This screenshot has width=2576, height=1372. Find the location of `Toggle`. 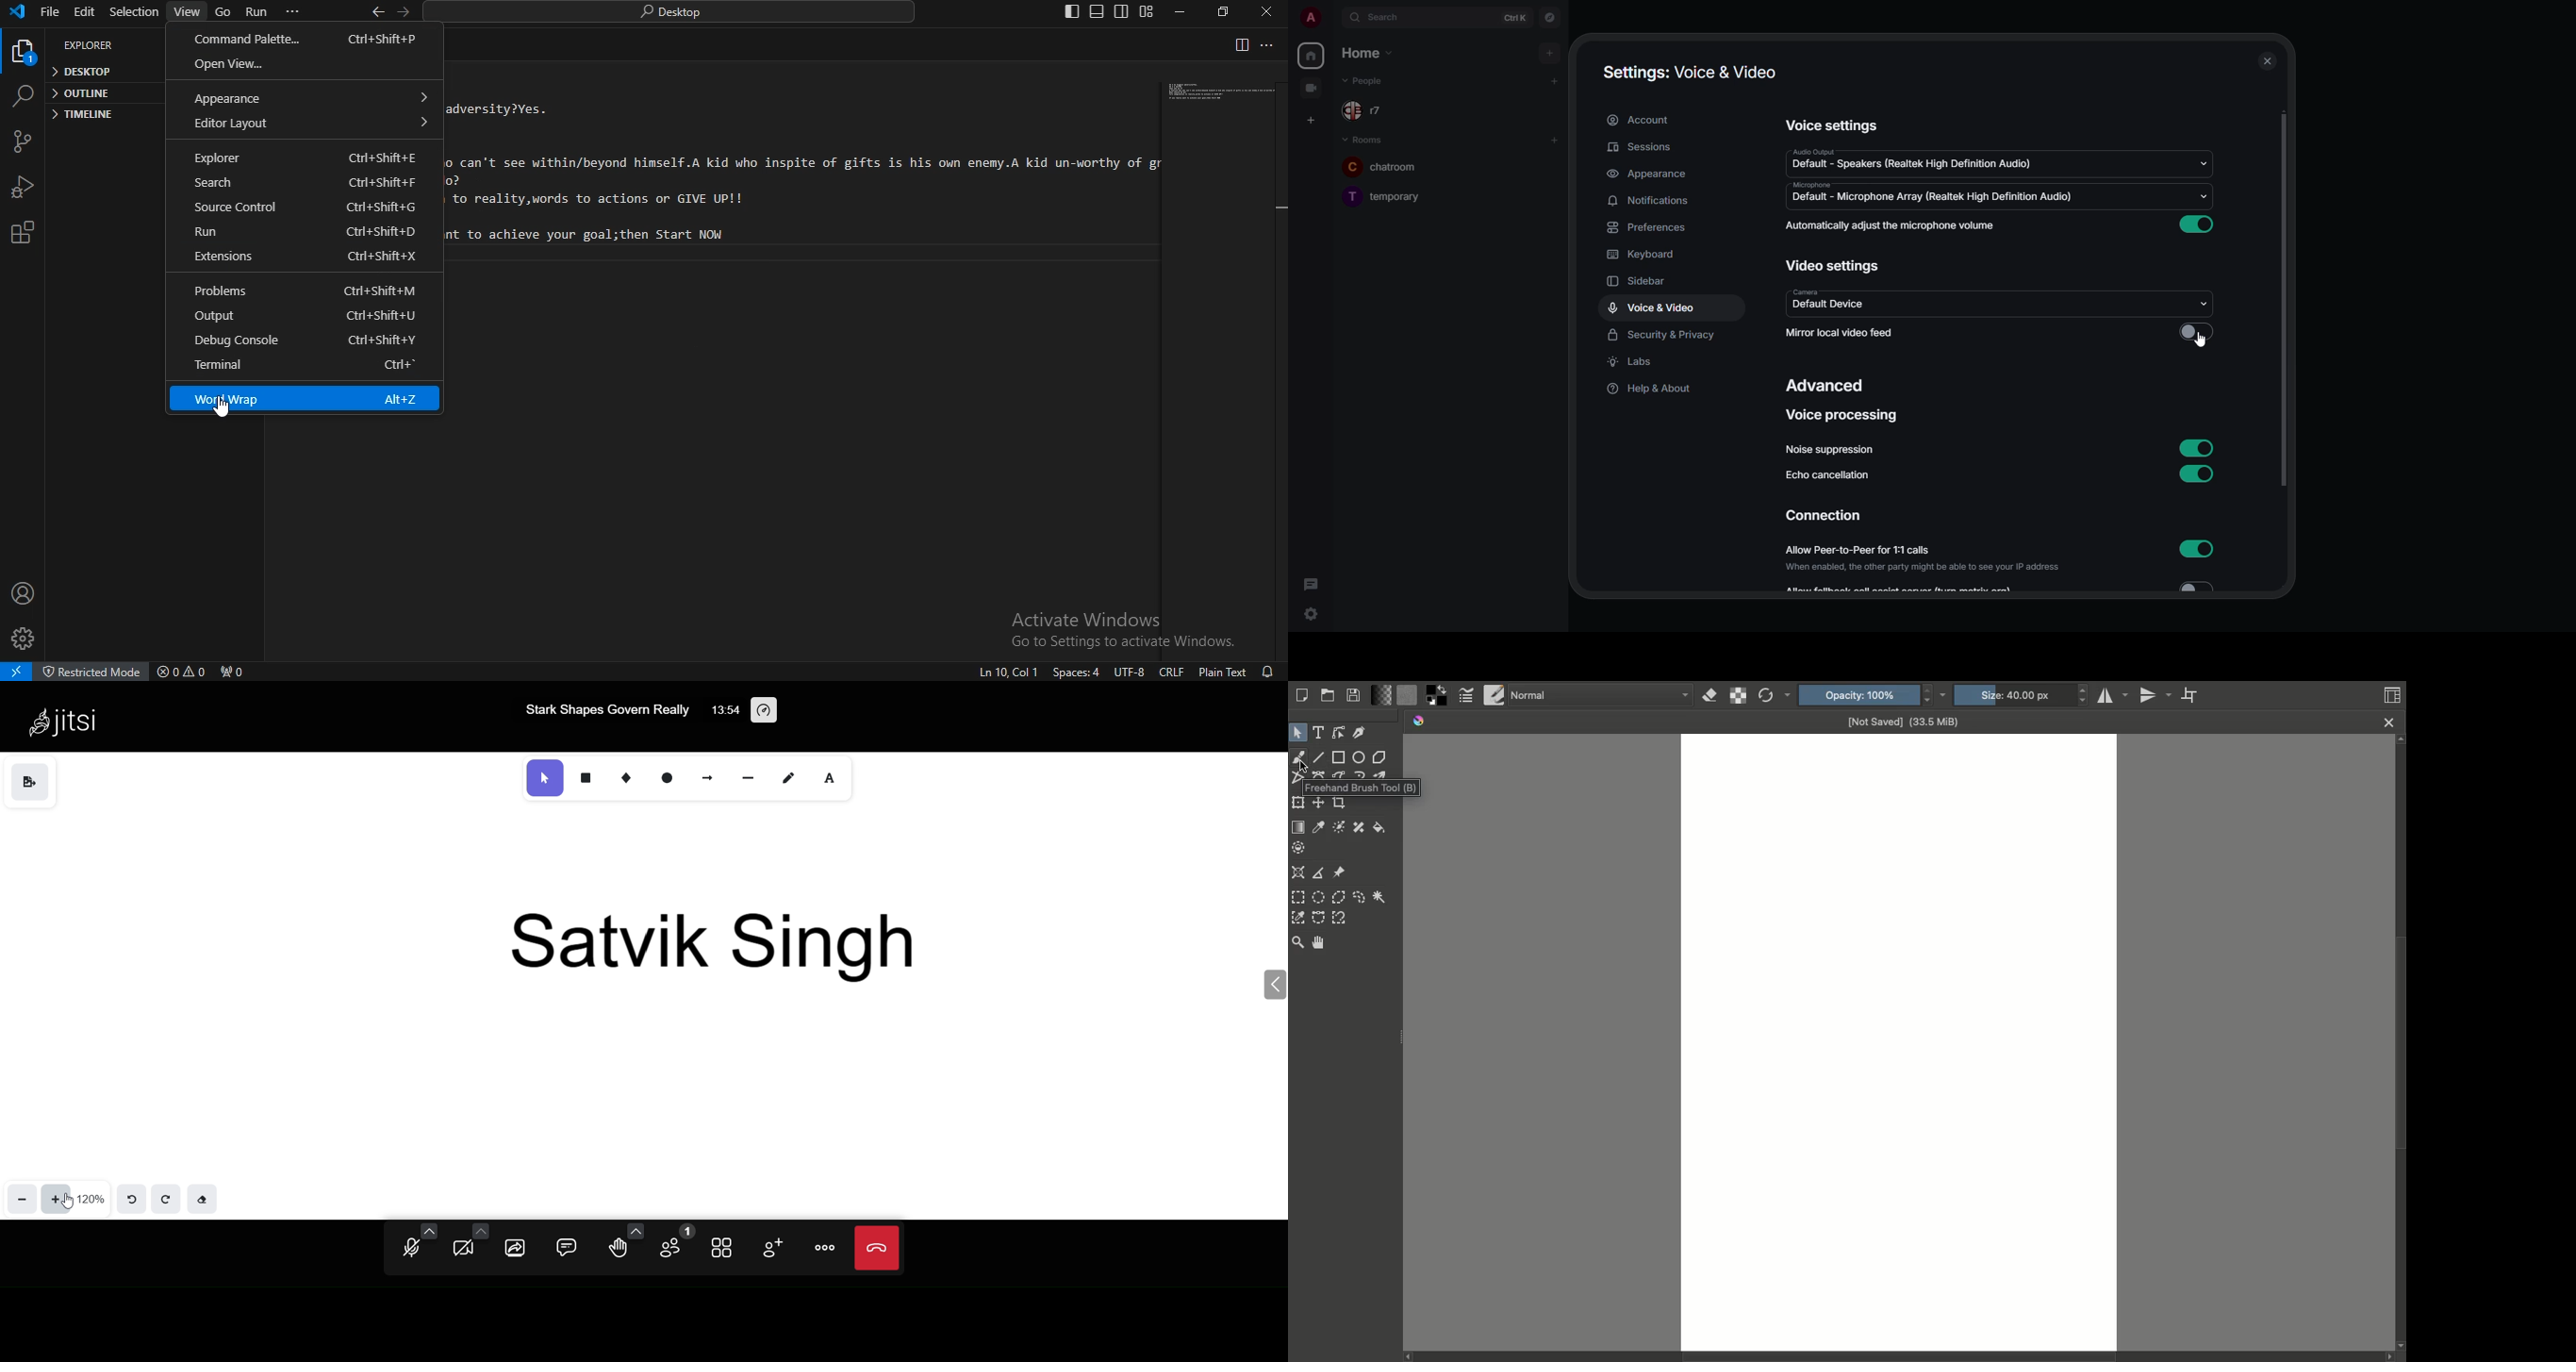

Toggle is located at coordinates (2195, 587).